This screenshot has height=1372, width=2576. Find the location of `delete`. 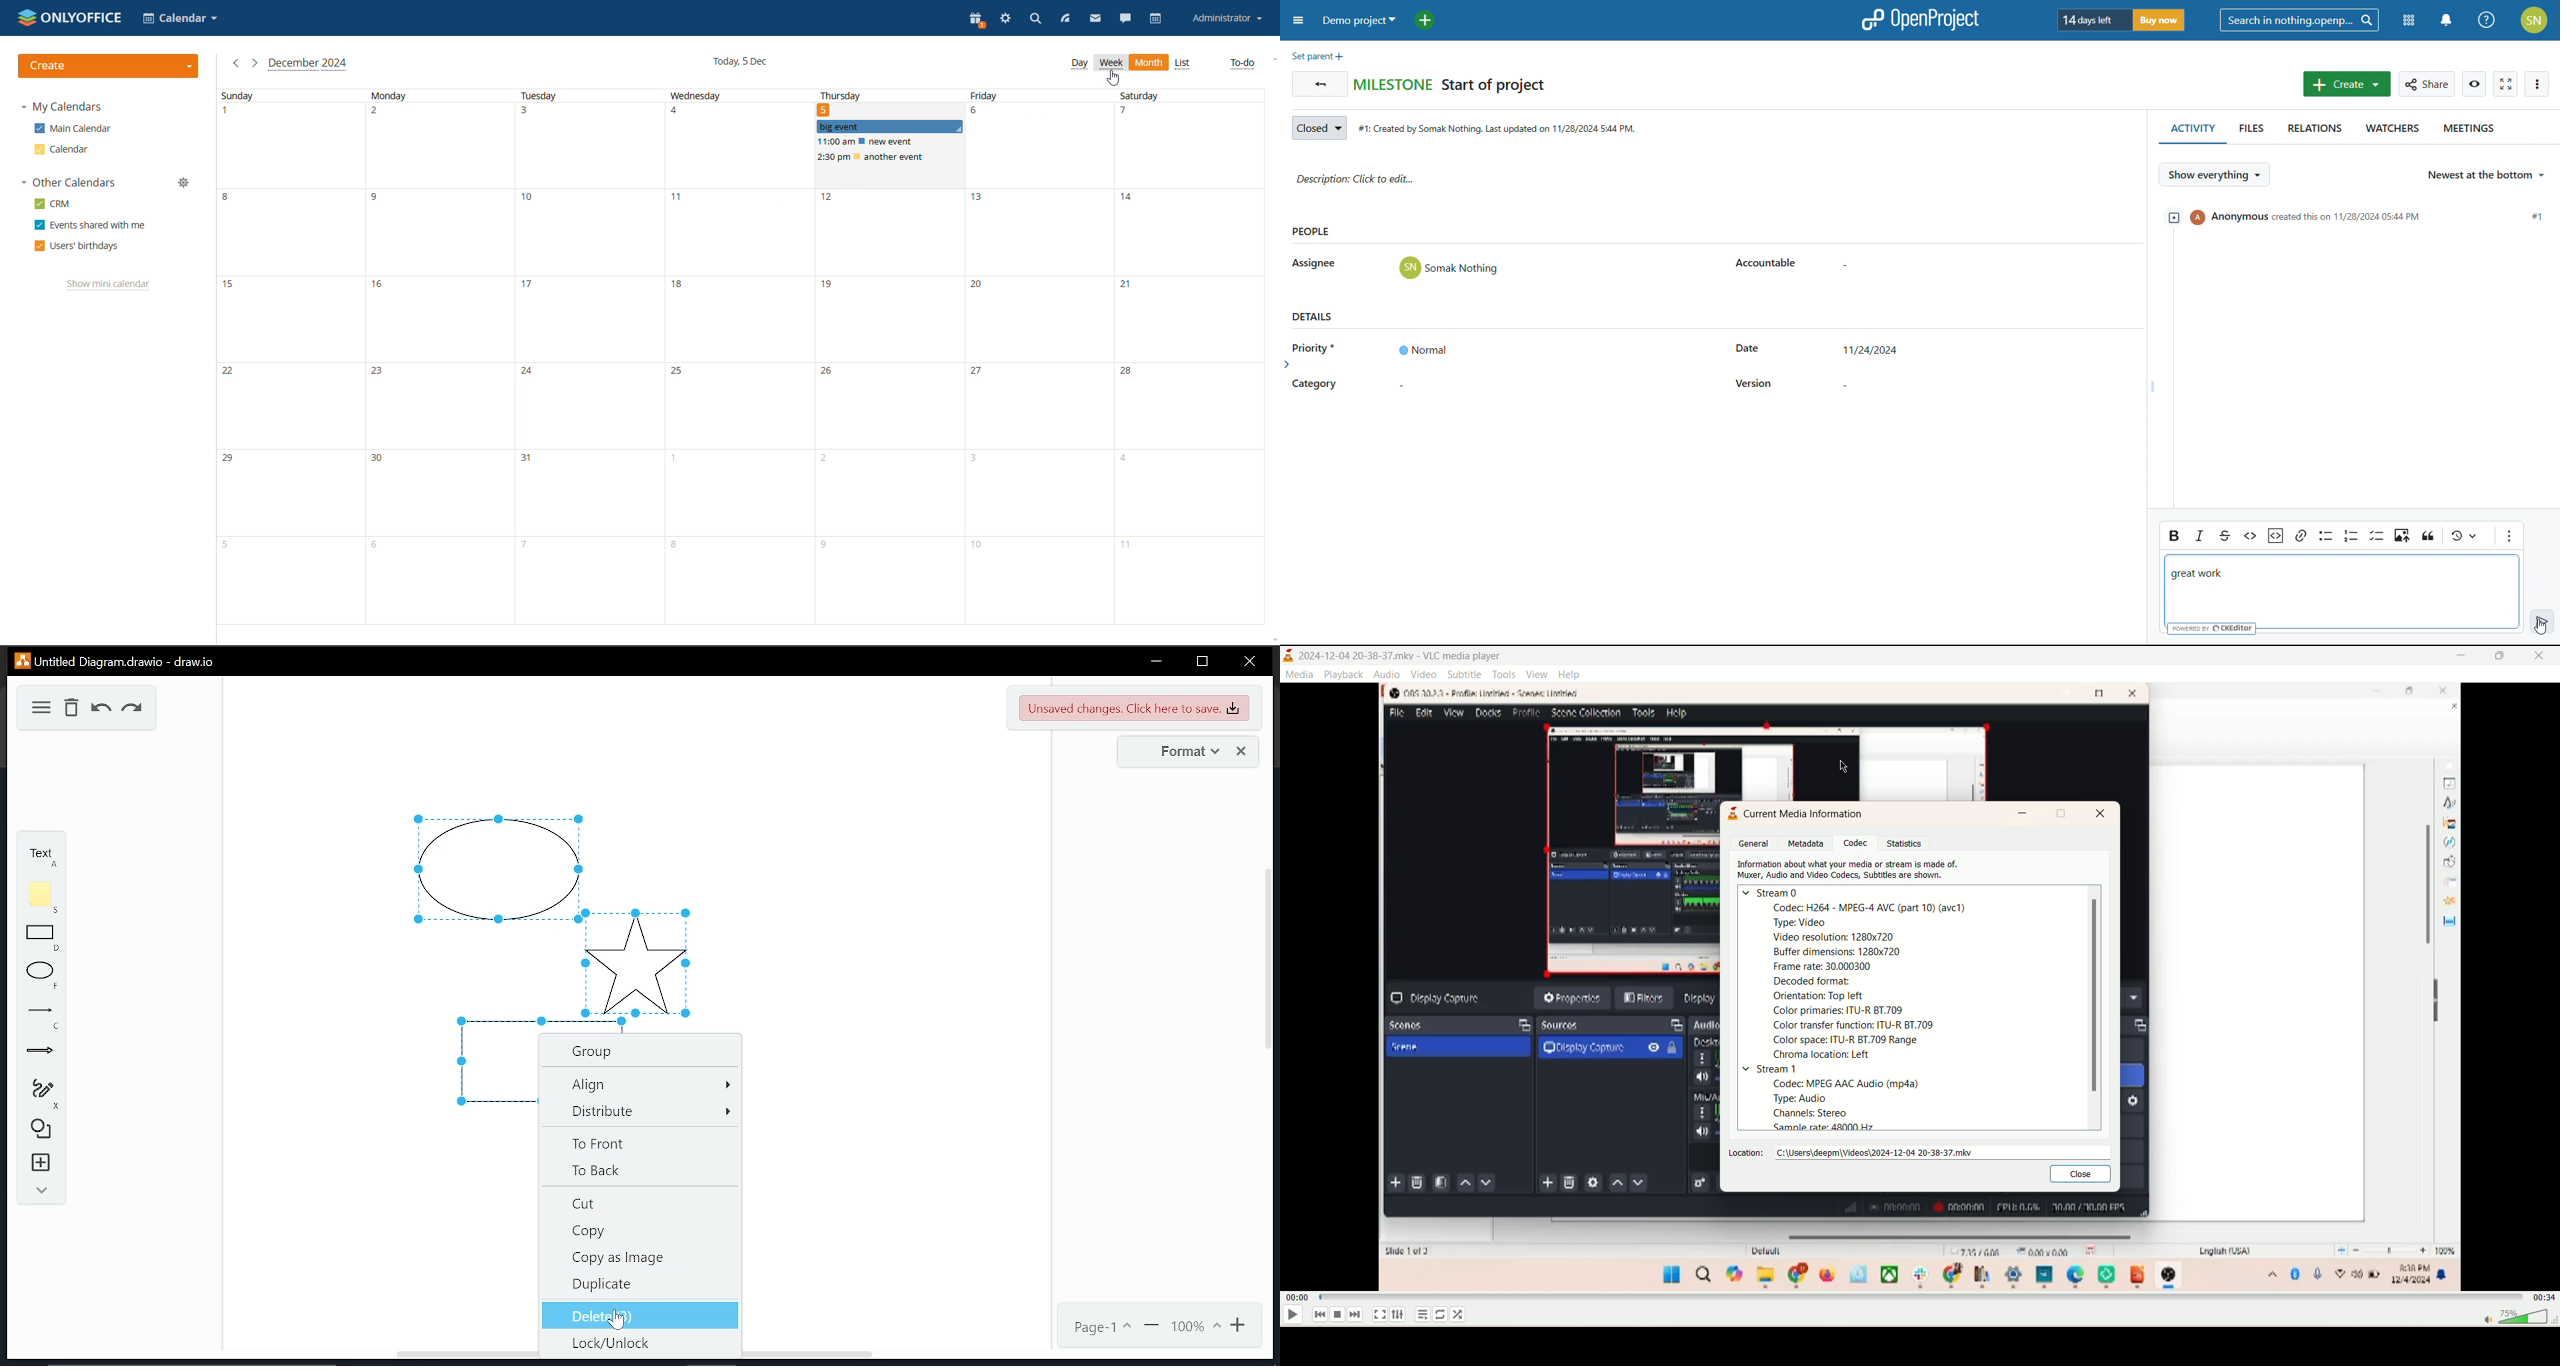

delete is located at coordinates (641, 1315).